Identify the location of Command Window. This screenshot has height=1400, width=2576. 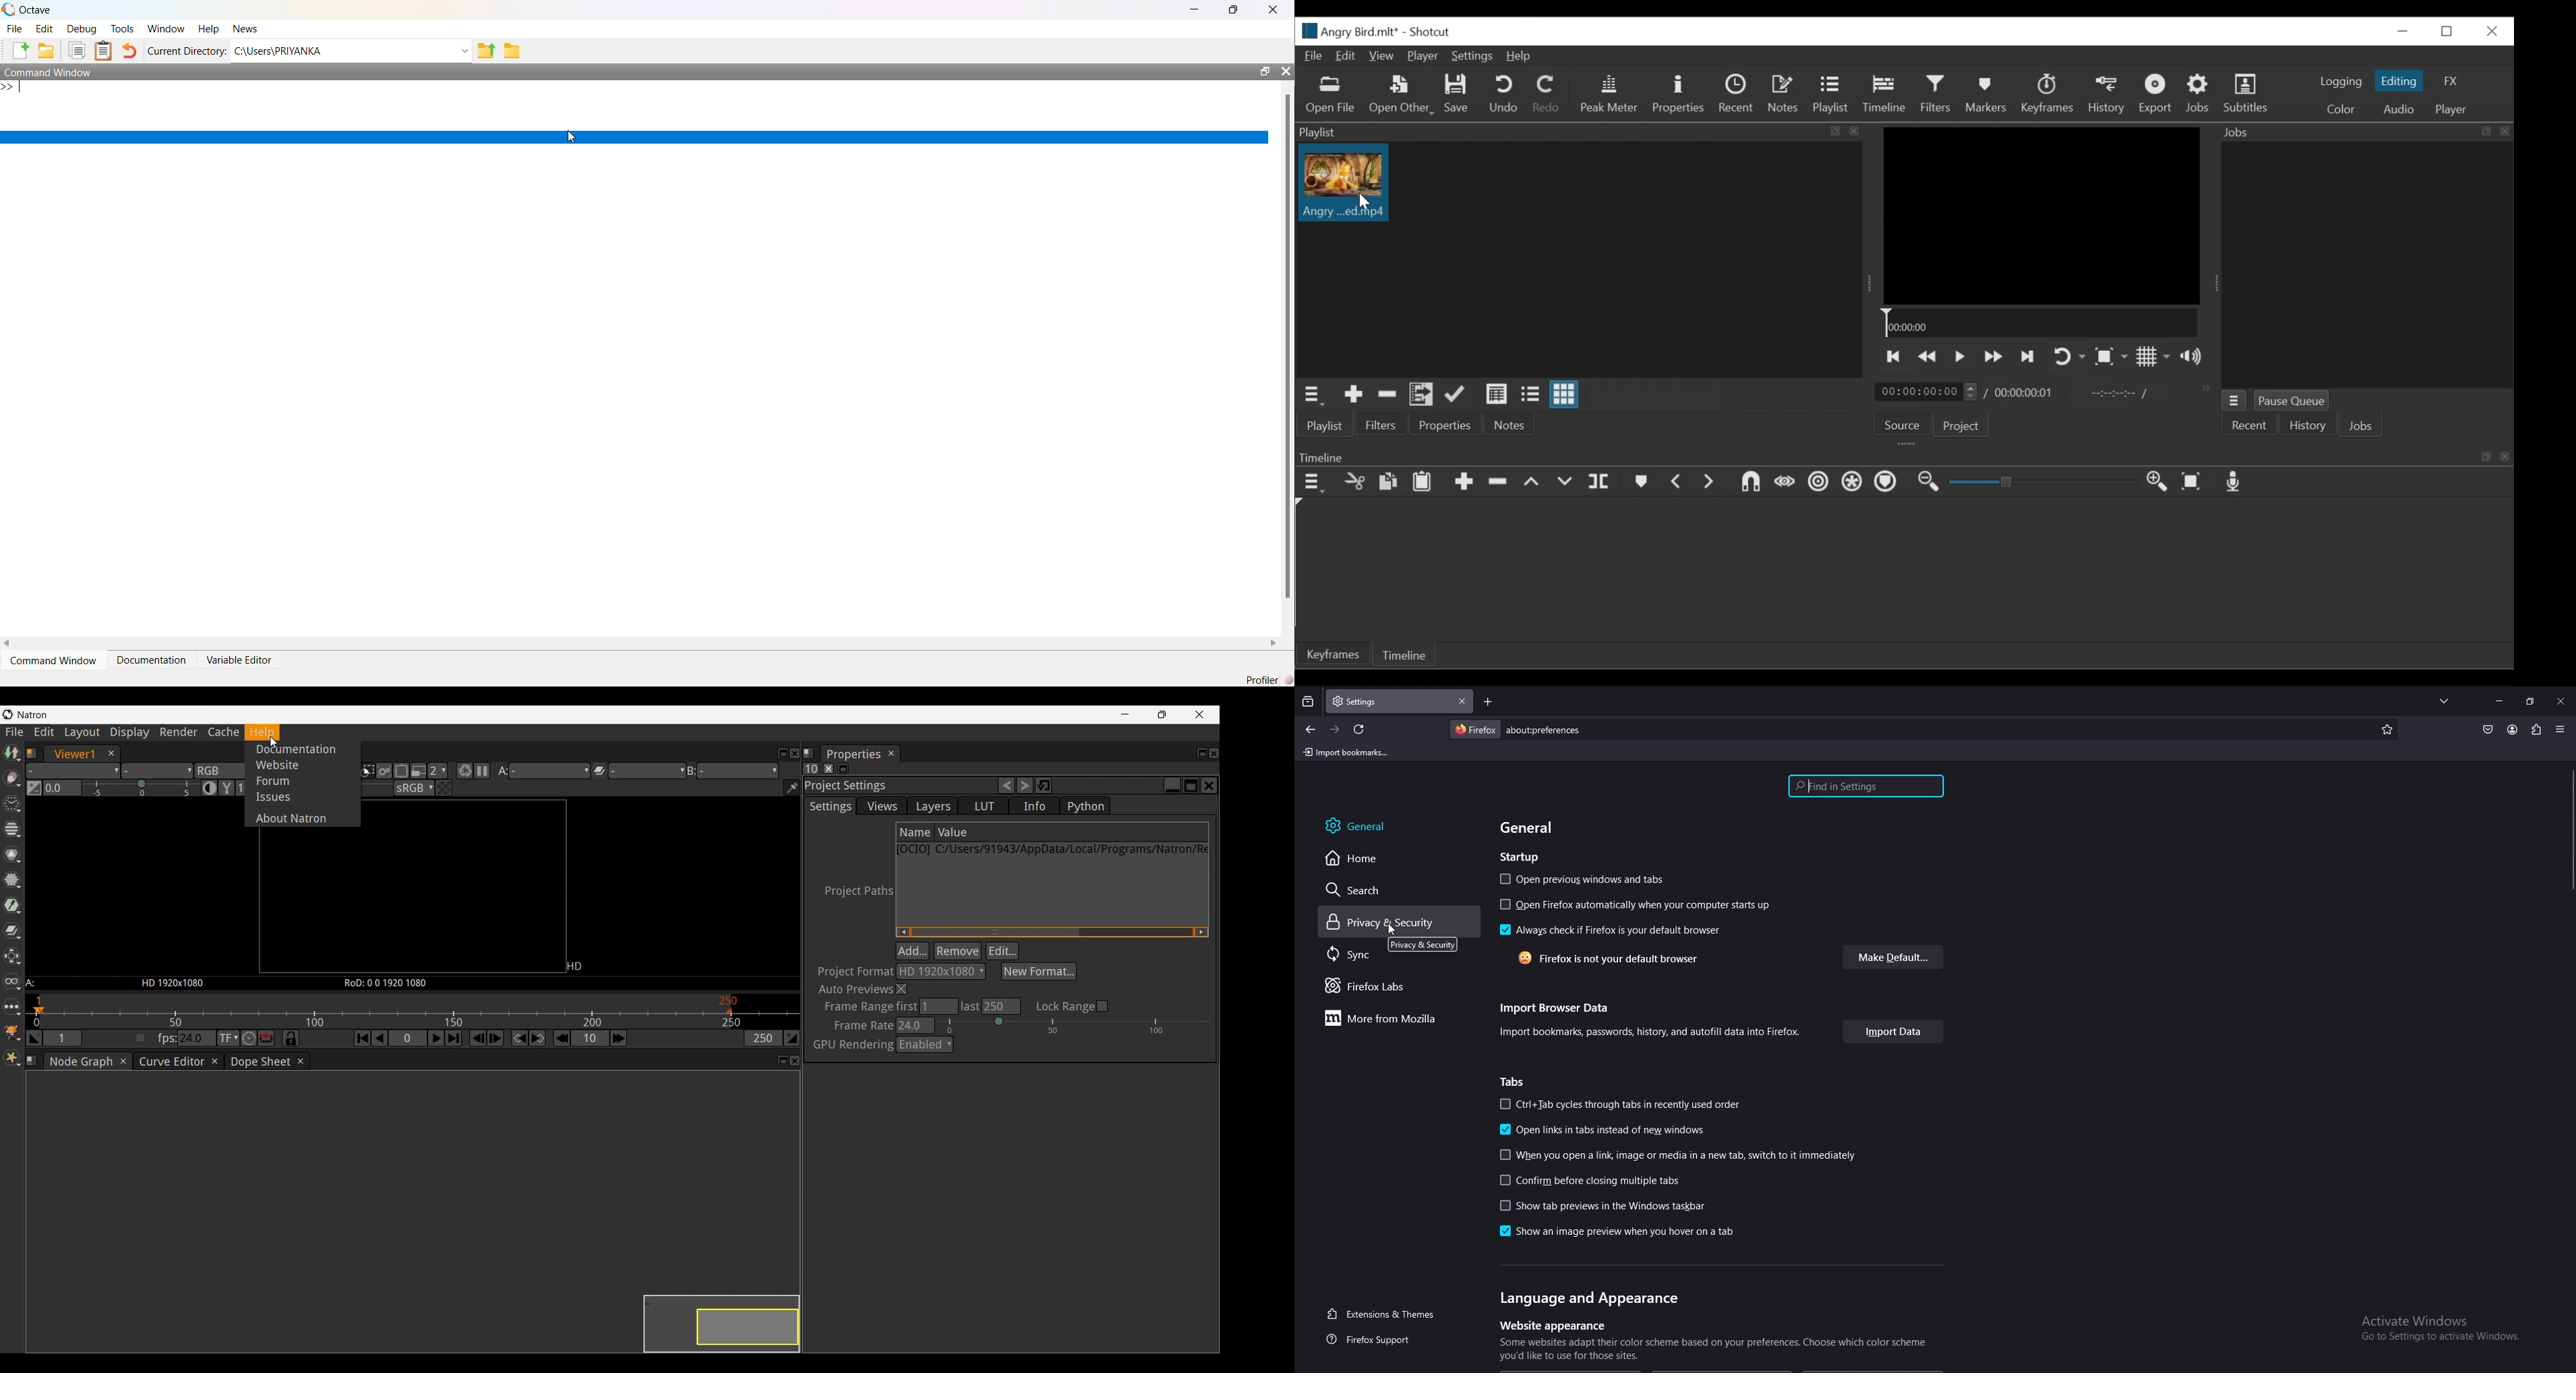
(49, 71).